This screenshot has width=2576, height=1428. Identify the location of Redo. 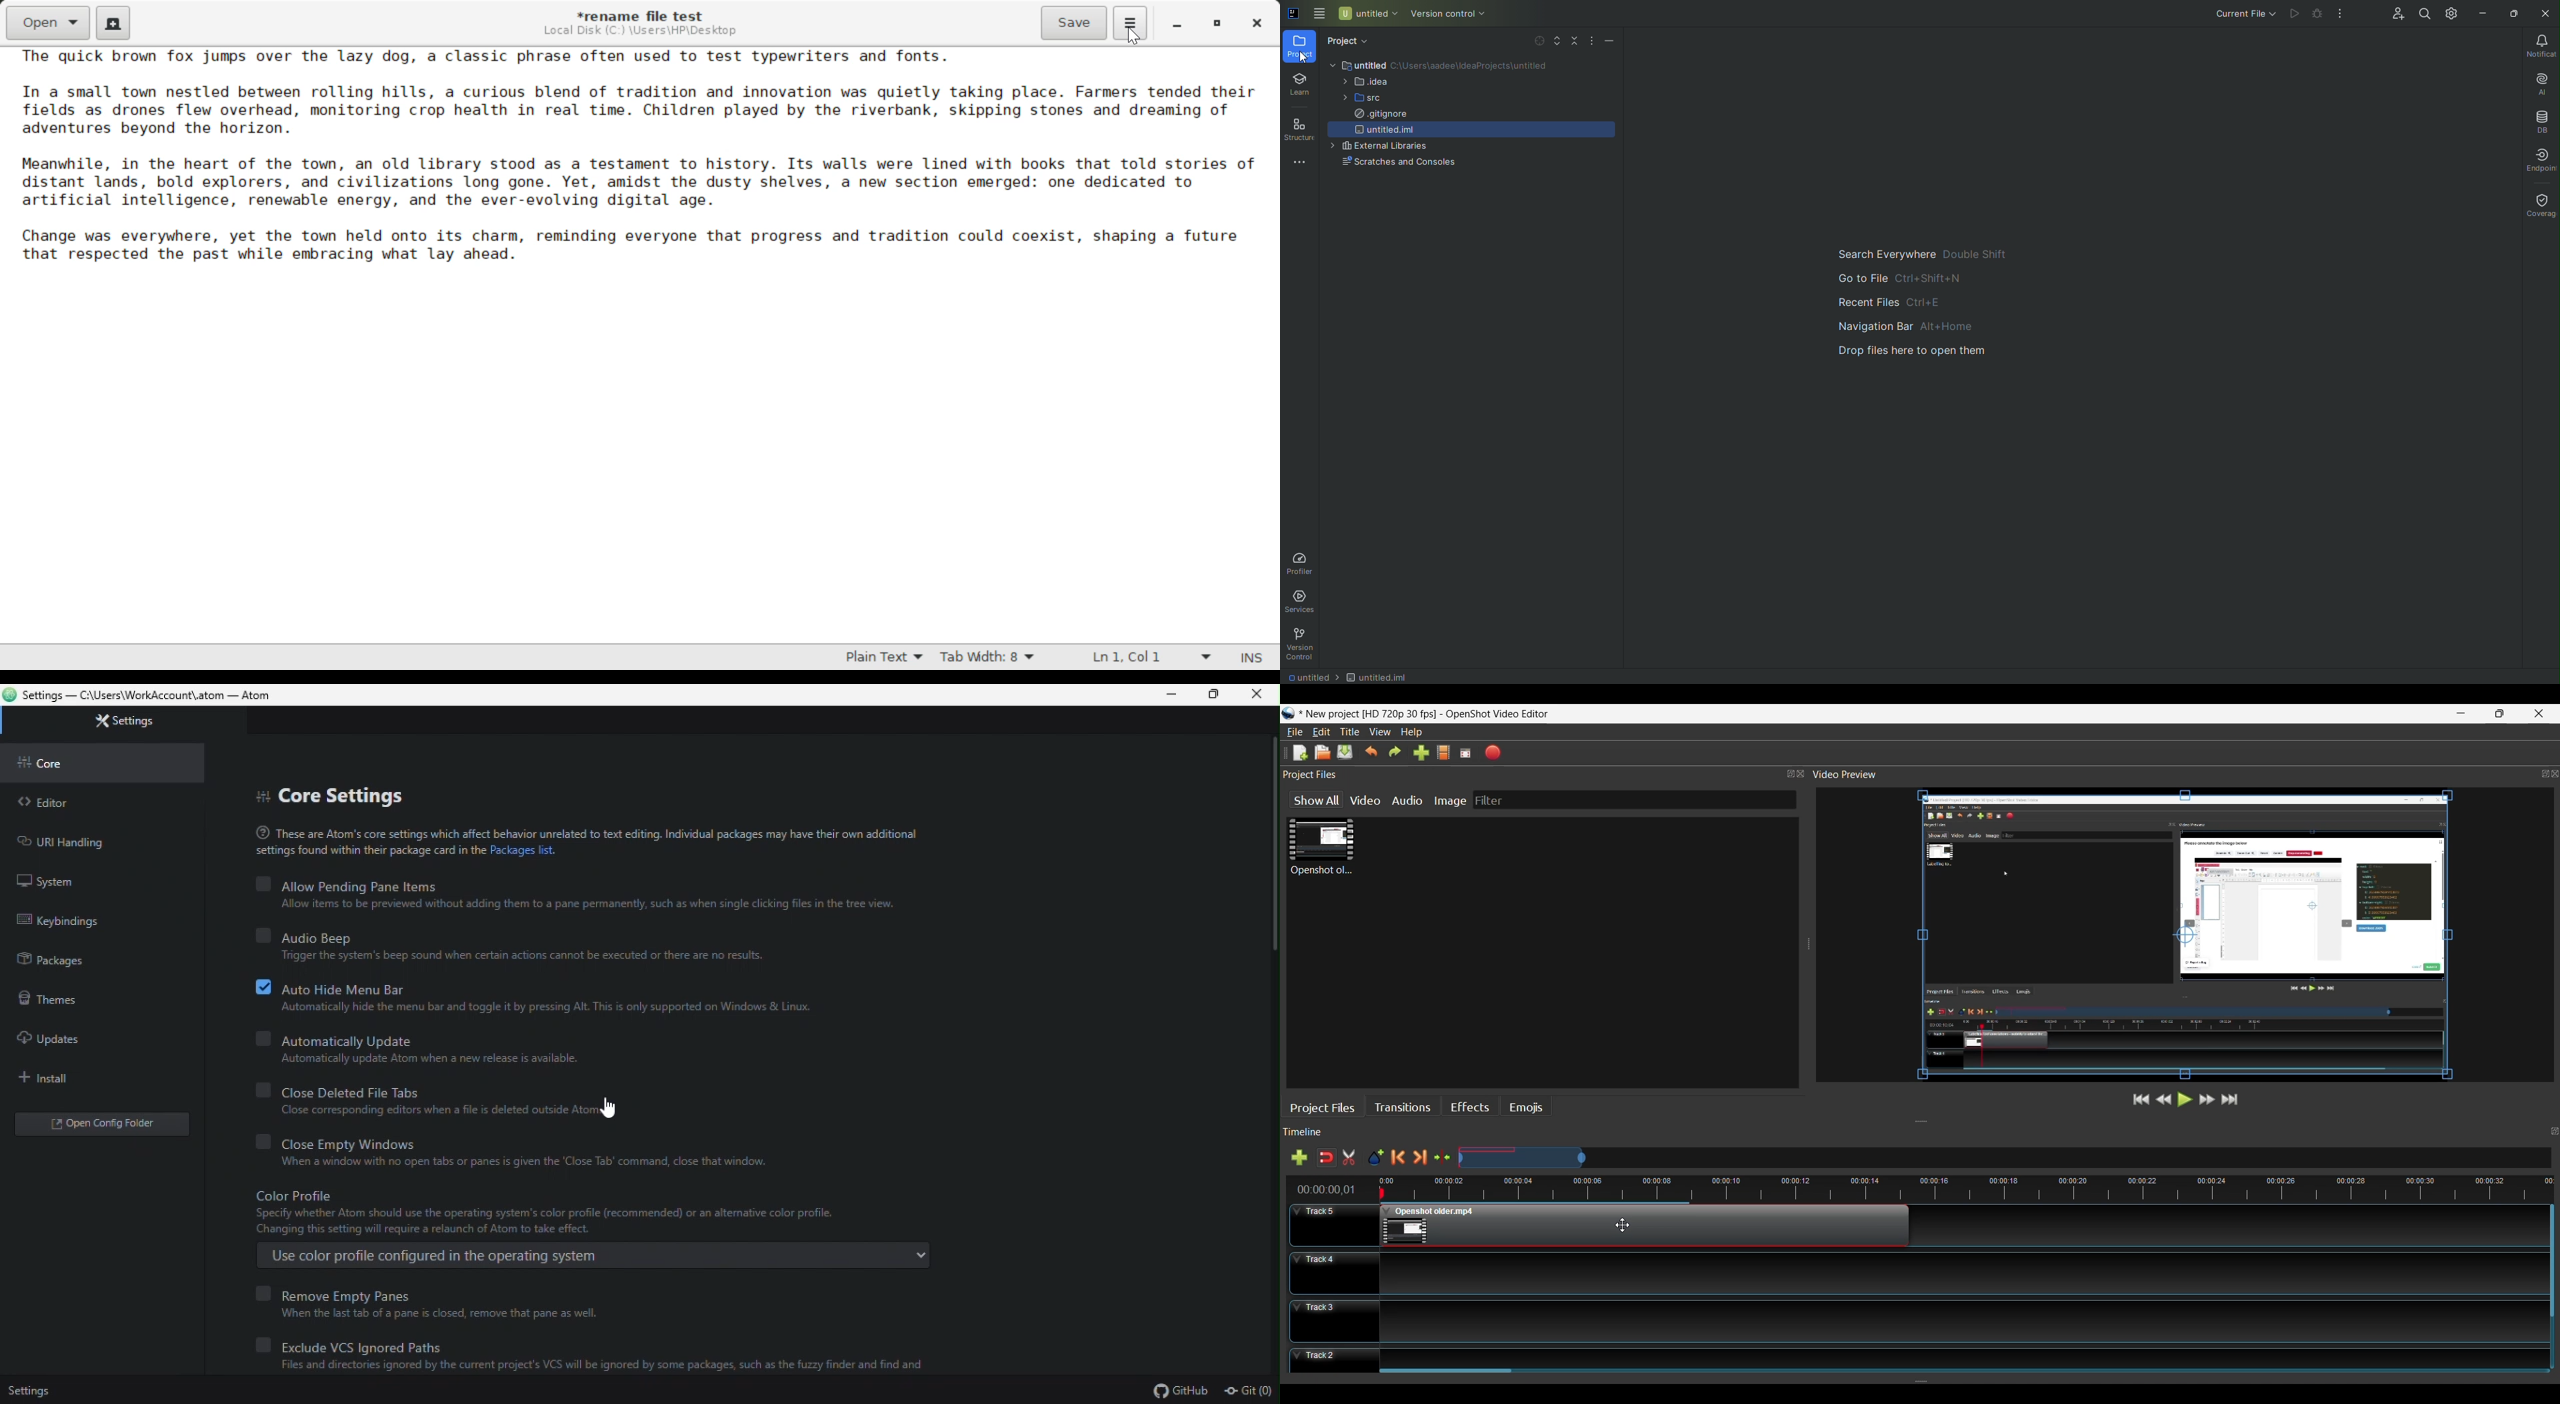
(1397, 753).